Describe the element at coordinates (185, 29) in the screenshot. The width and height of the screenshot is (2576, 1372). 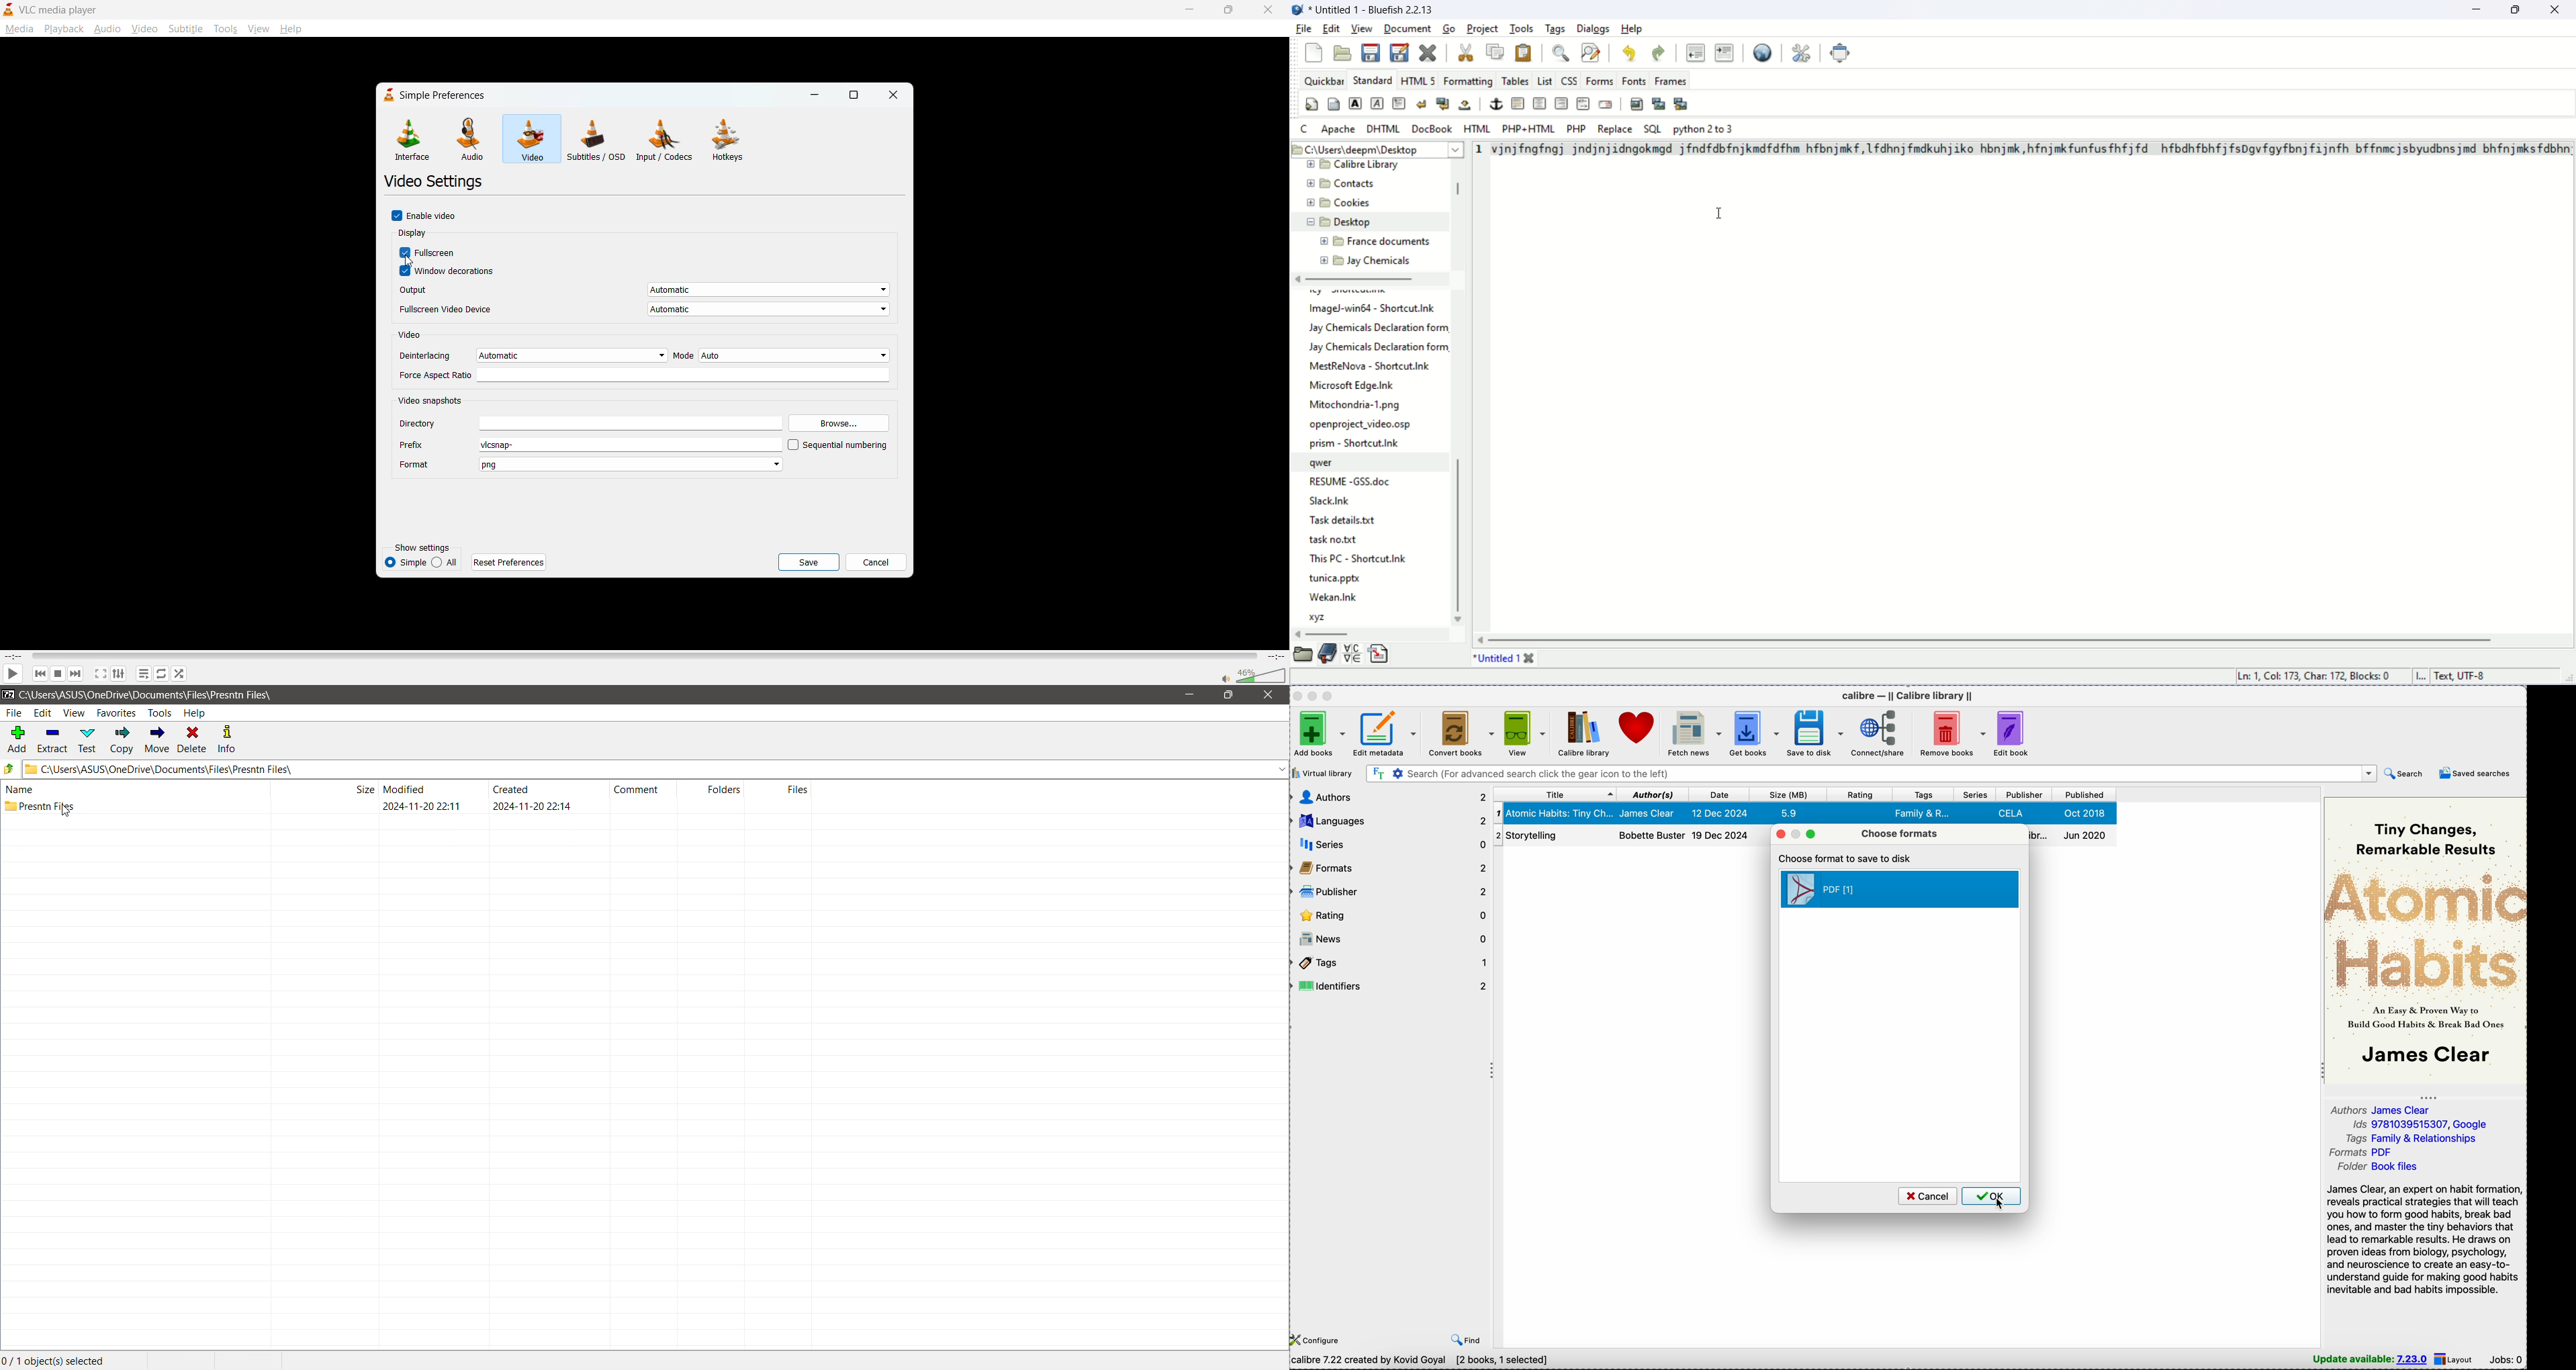
I see `subtitle` at that location.